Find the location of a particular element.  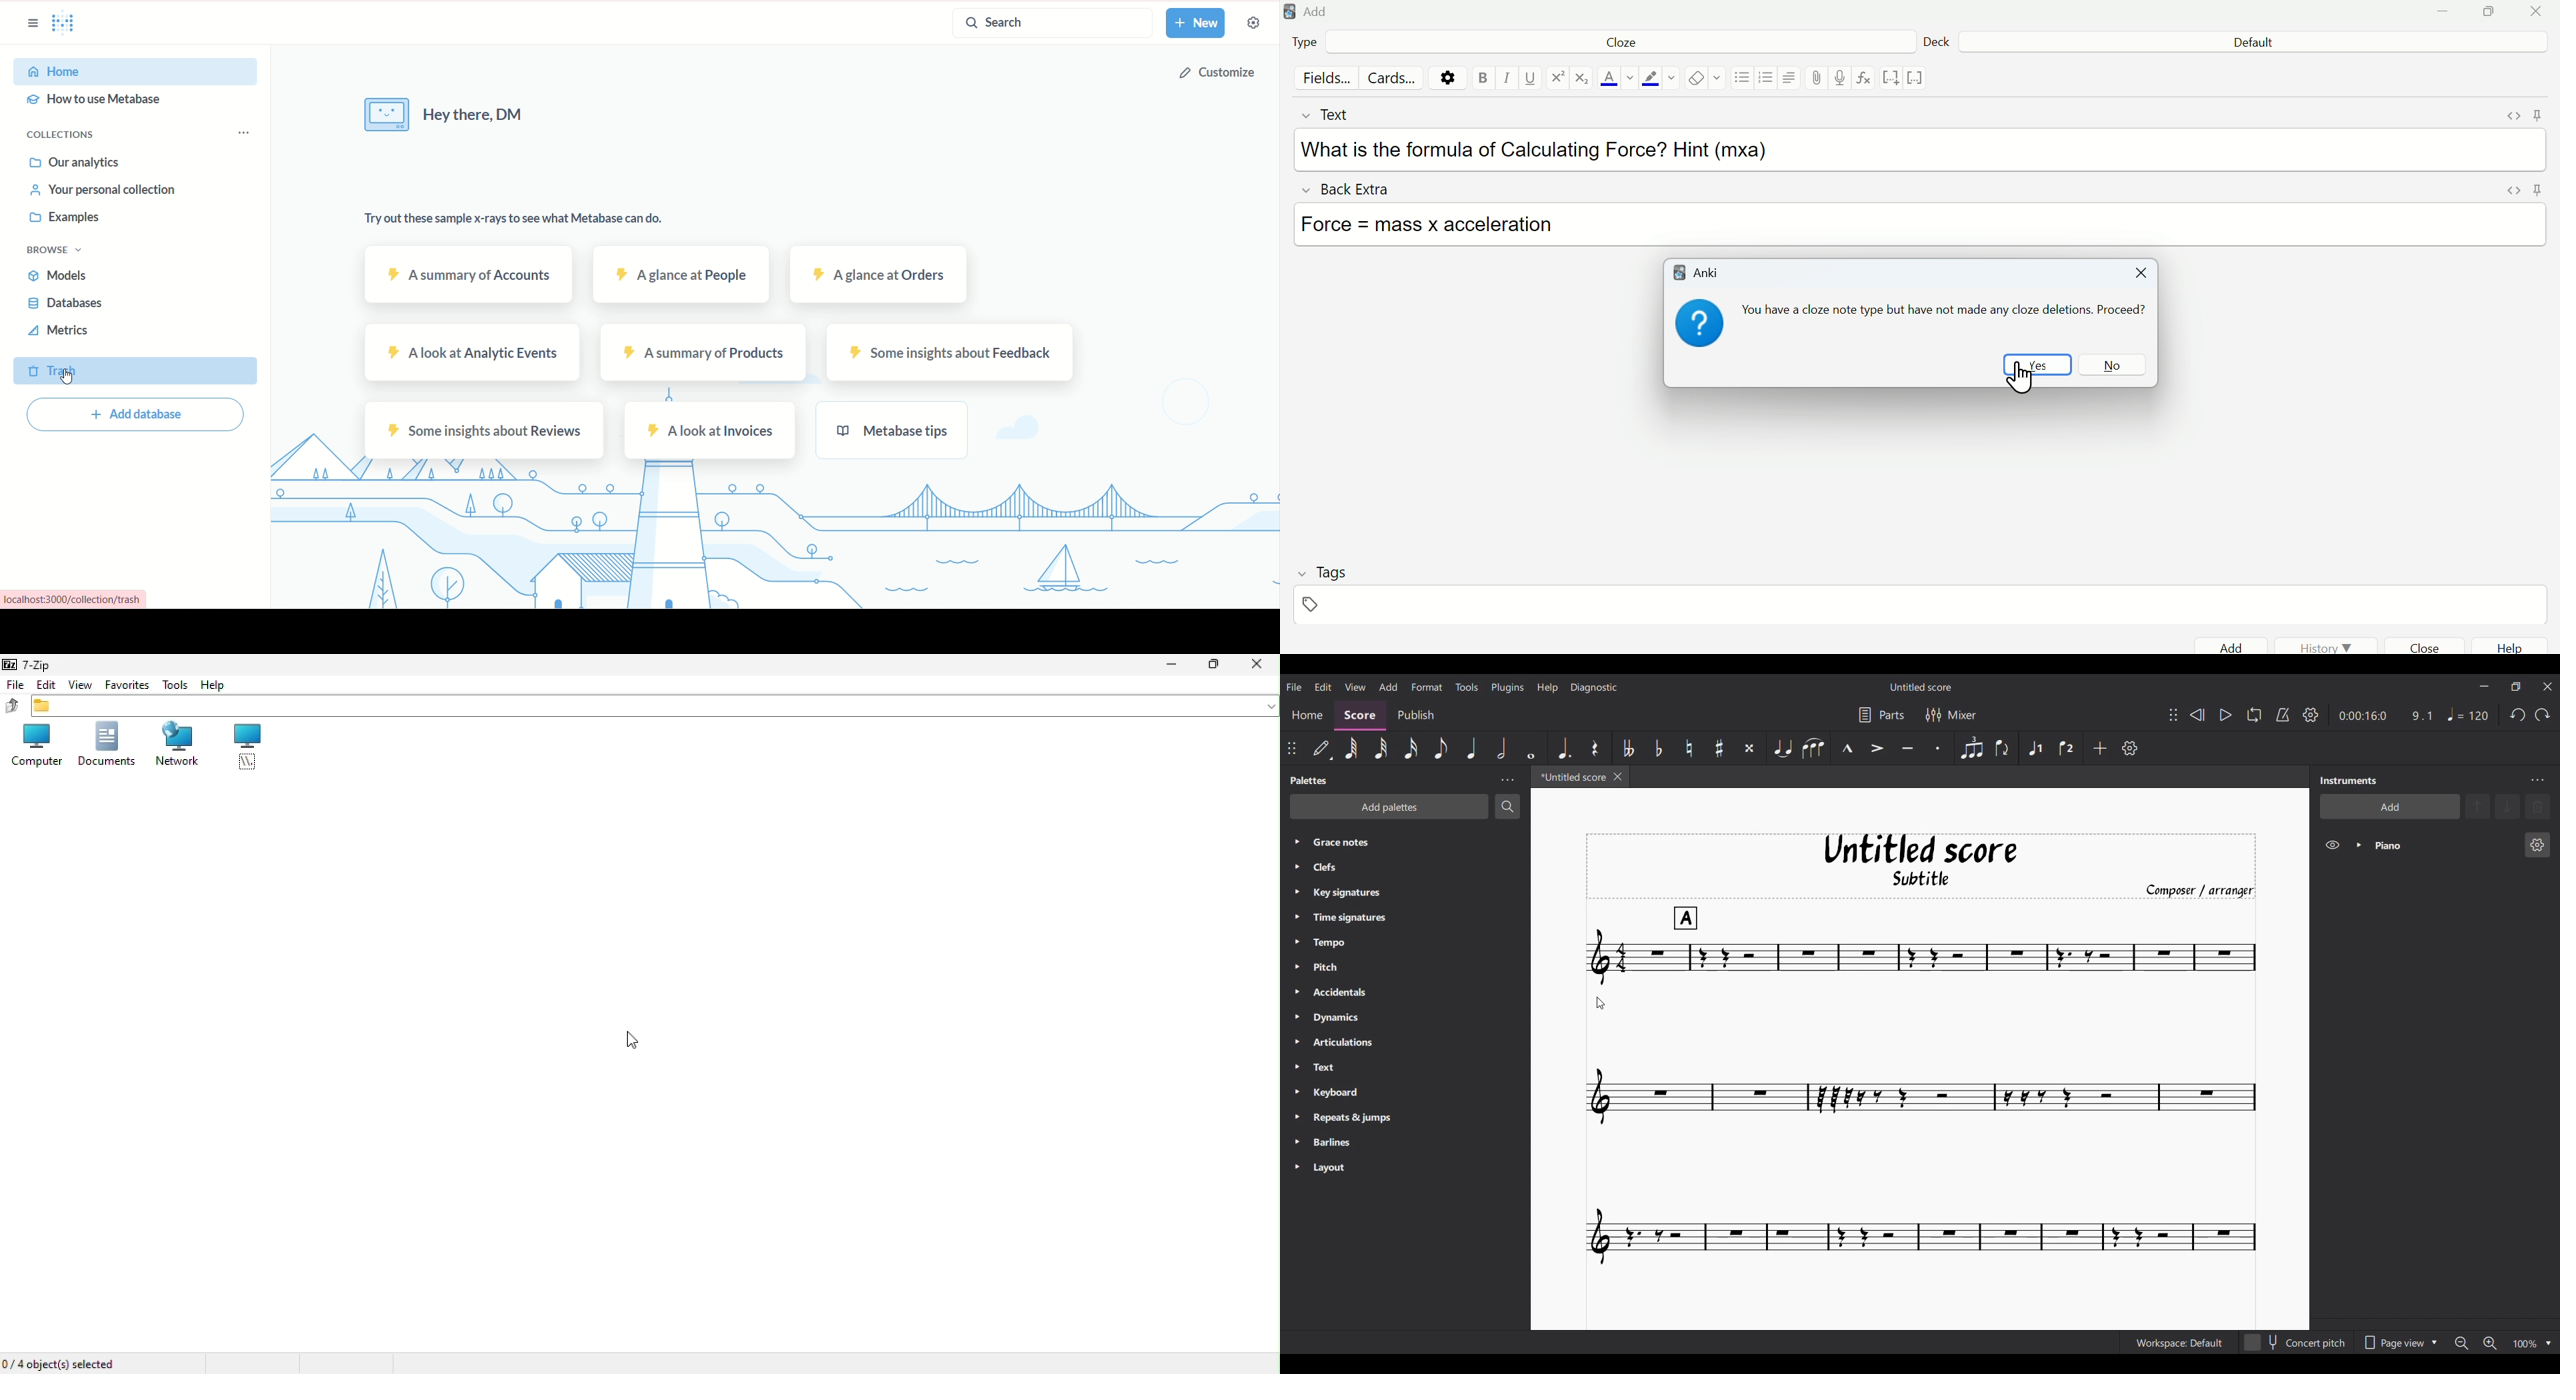

Keyboard is located at coordinates (1352, 1094).